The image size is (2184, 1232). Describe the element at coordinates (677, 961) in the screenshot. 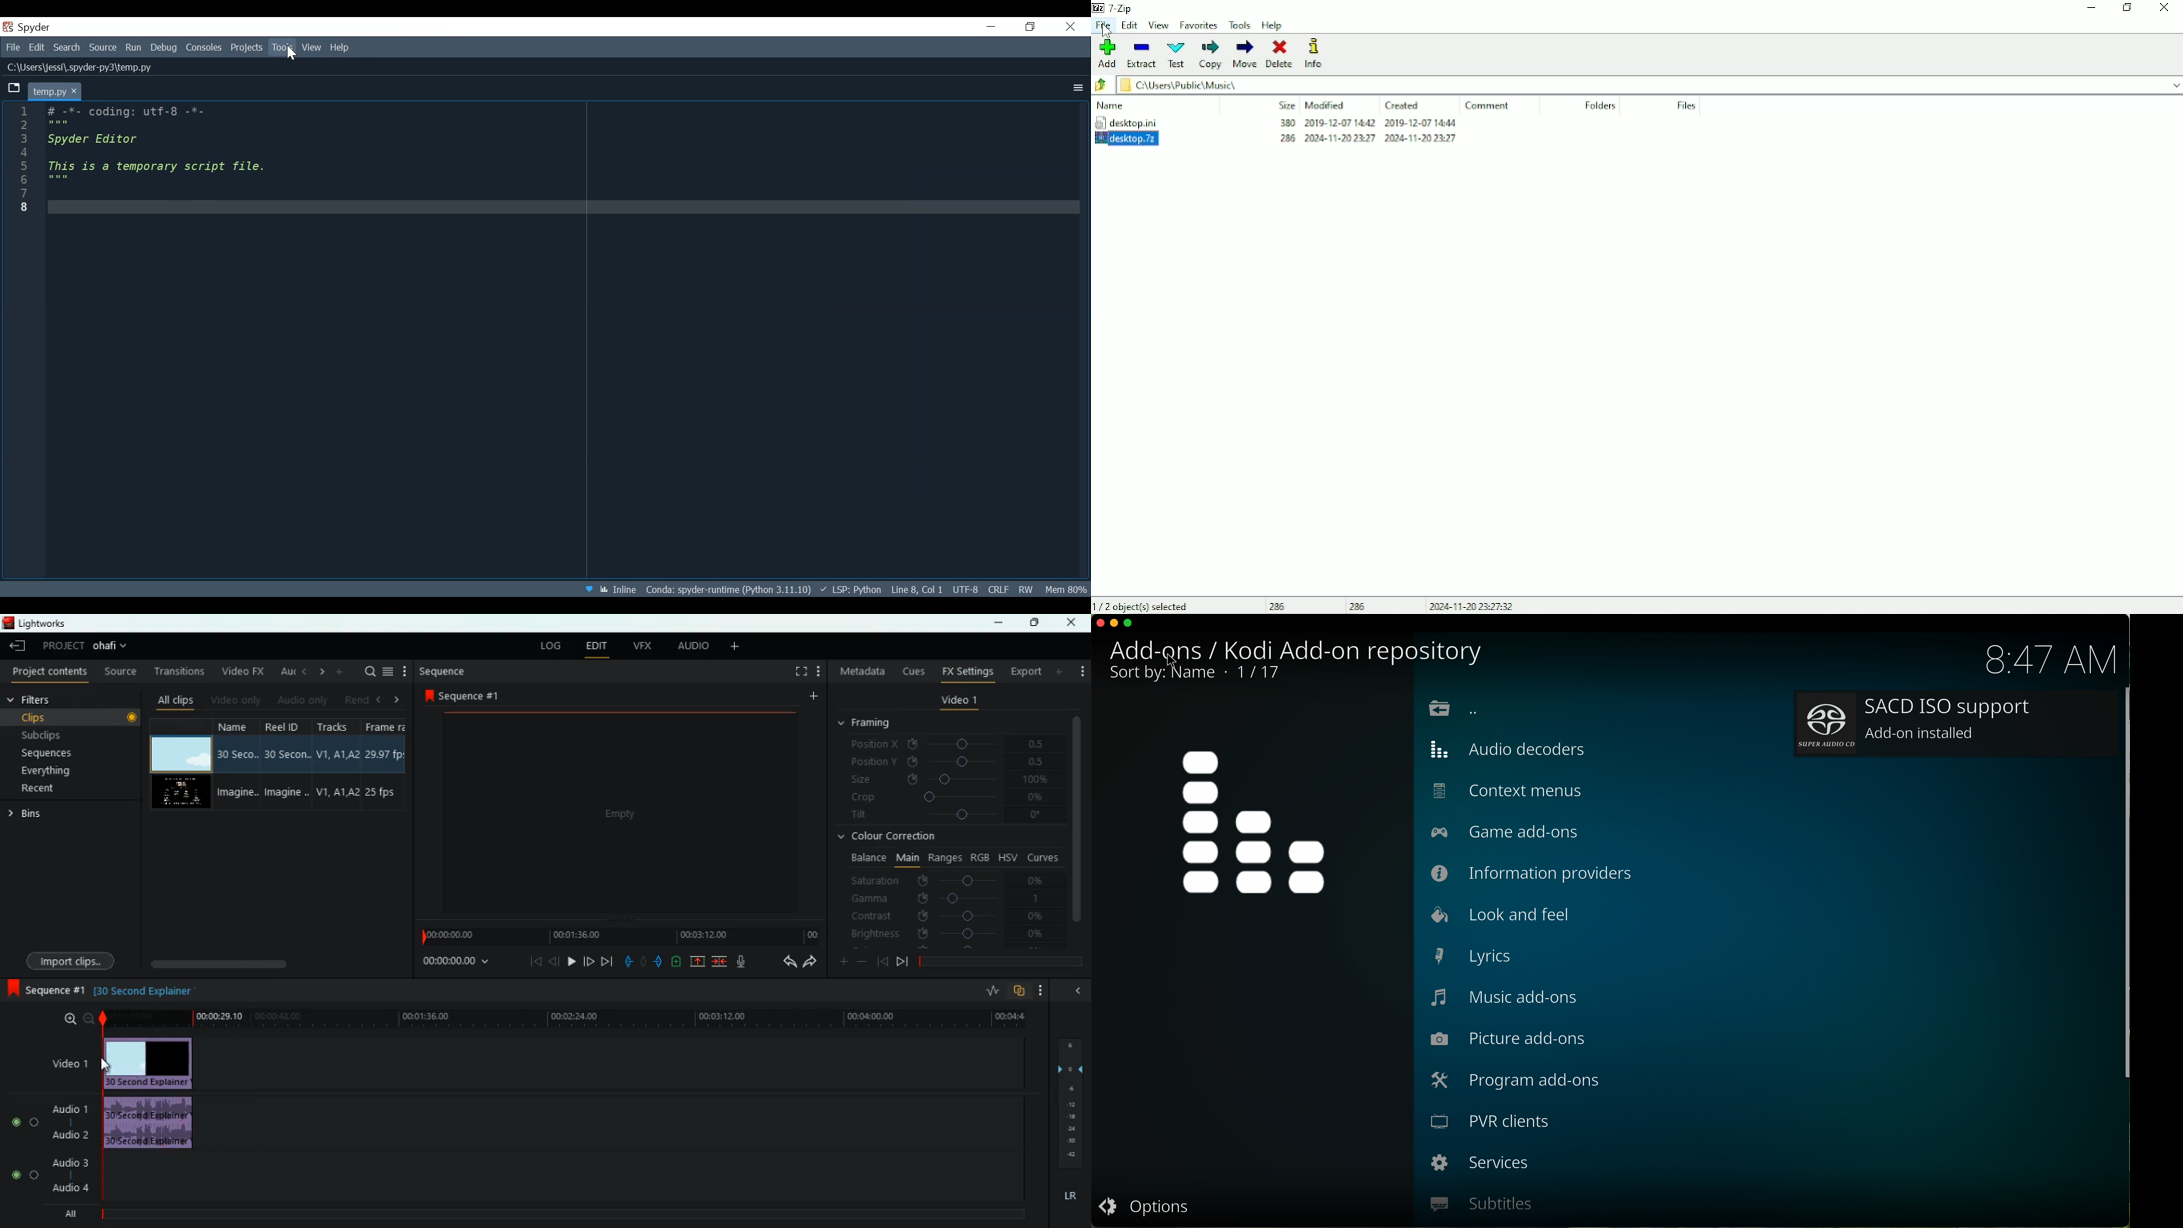

I see `charge` at that location.